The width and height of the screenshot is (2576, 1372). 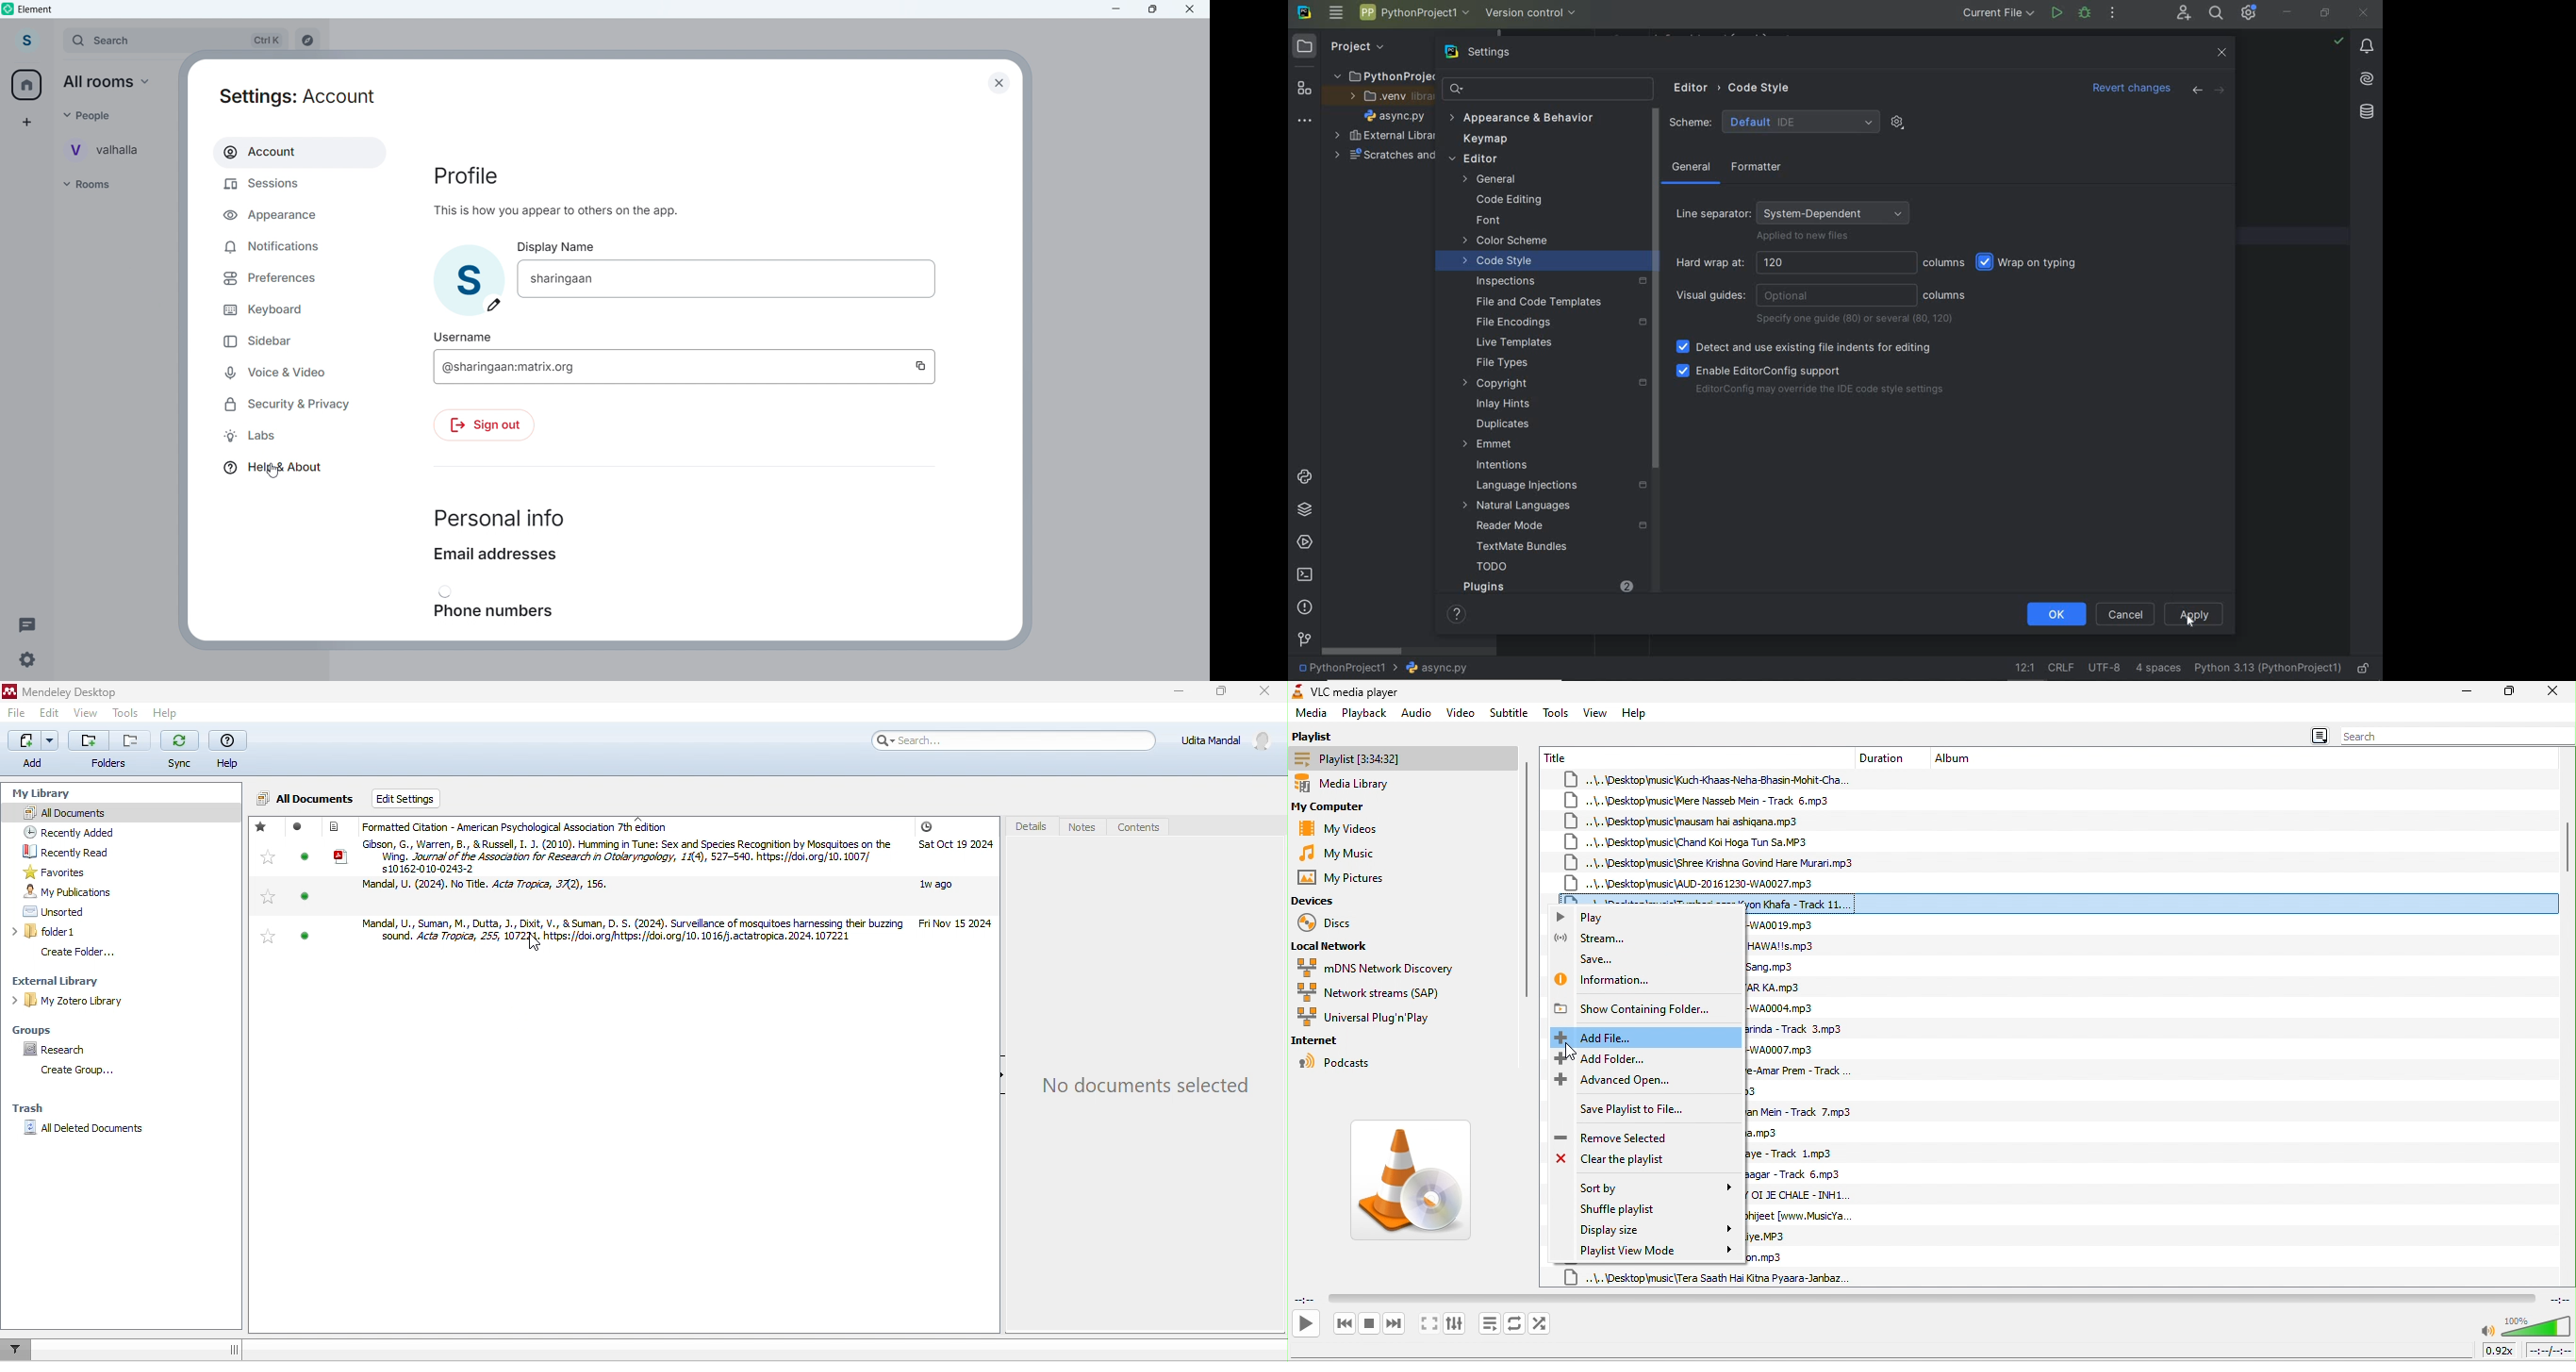 I want to click on Phone numbers , so click(x=492, y=610).